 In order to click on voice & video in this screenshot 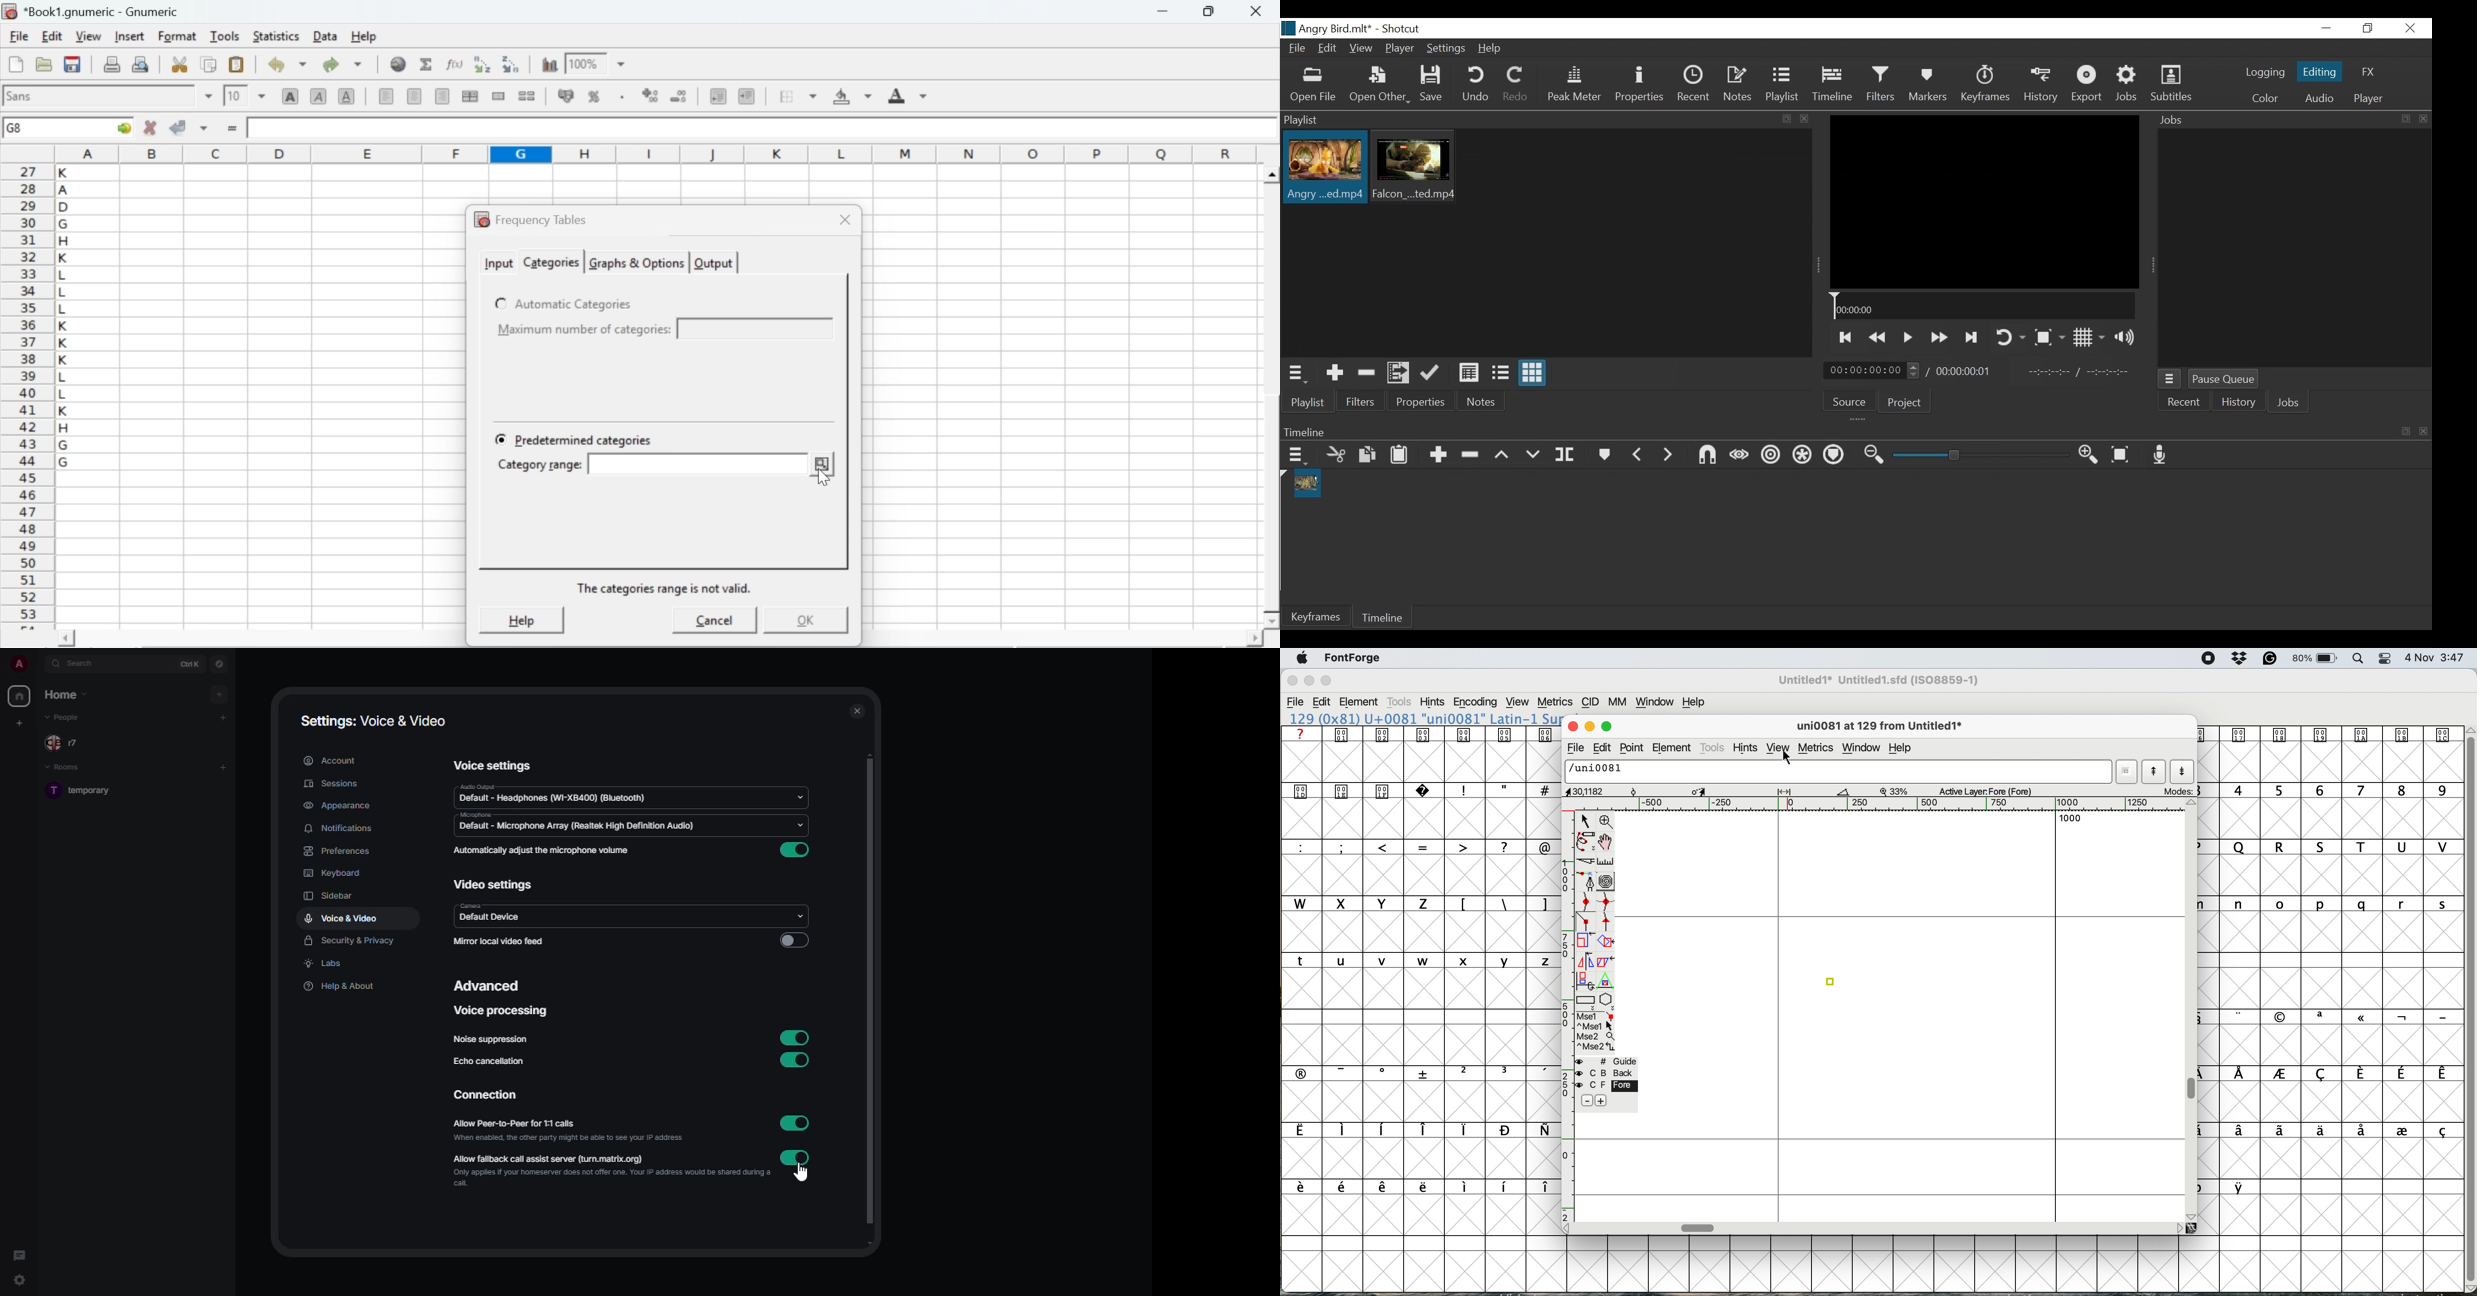, I will do `click(341, 919)`.